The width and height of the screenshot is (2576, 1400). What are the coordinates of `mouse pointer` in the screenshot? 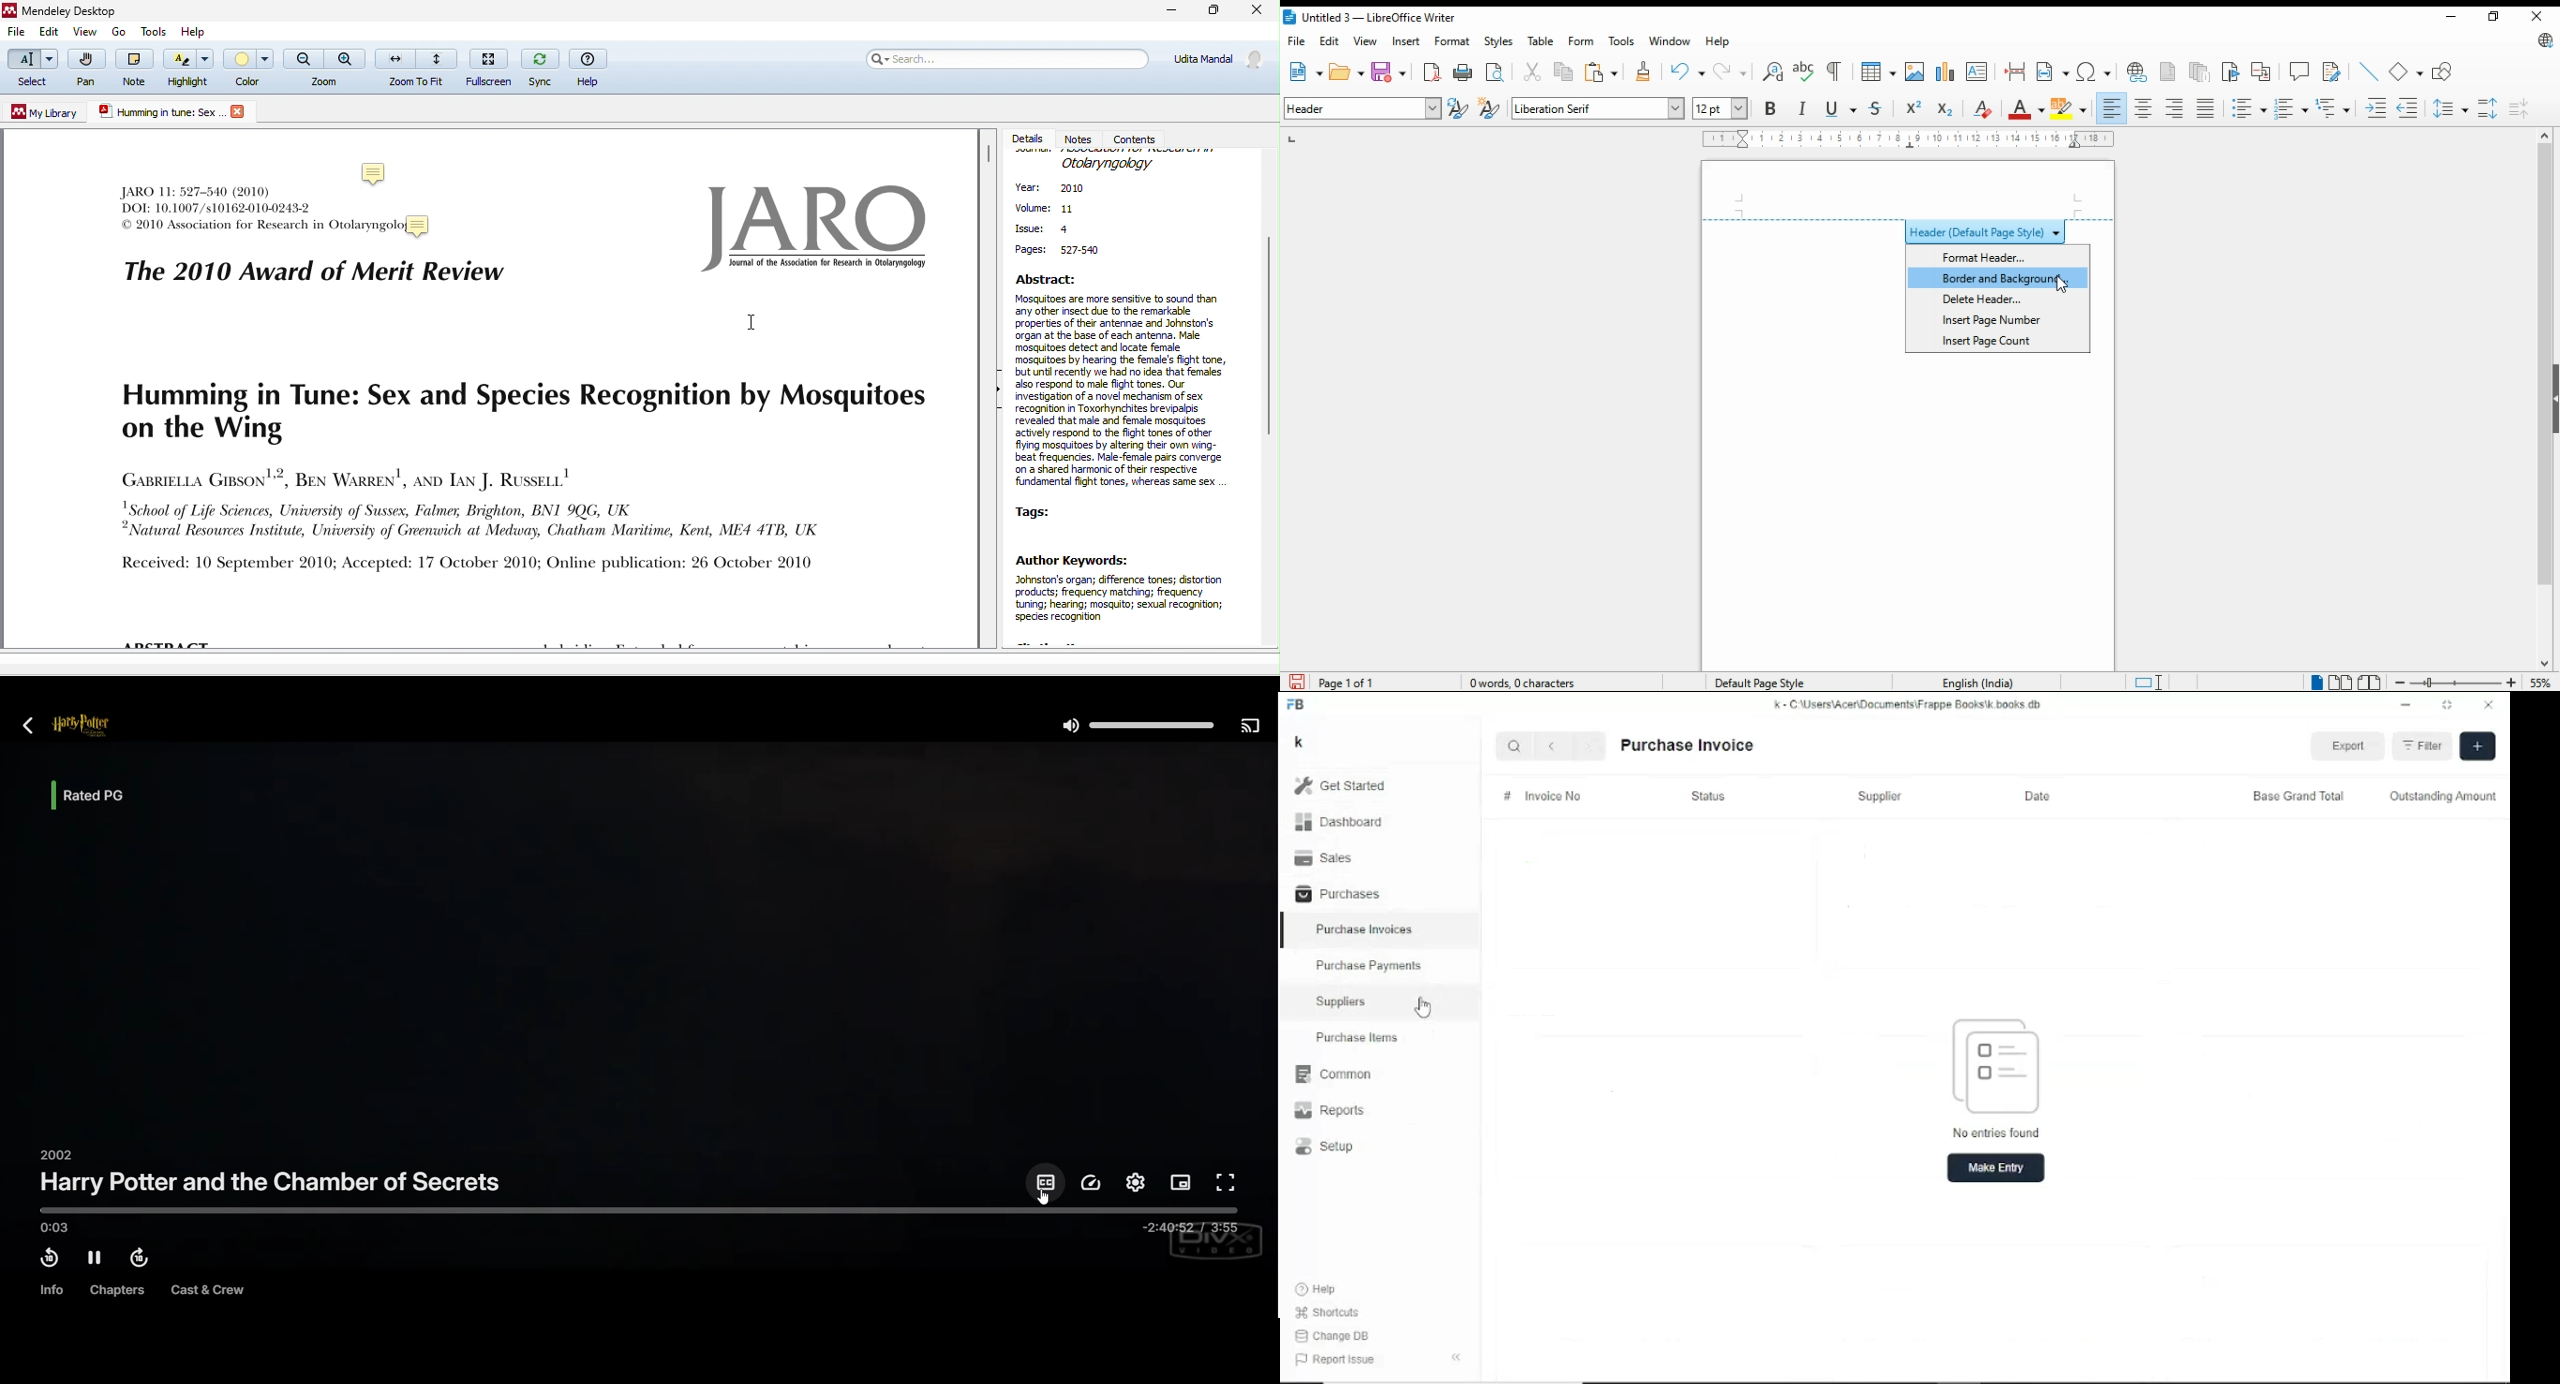 It's located at (2065, 287).